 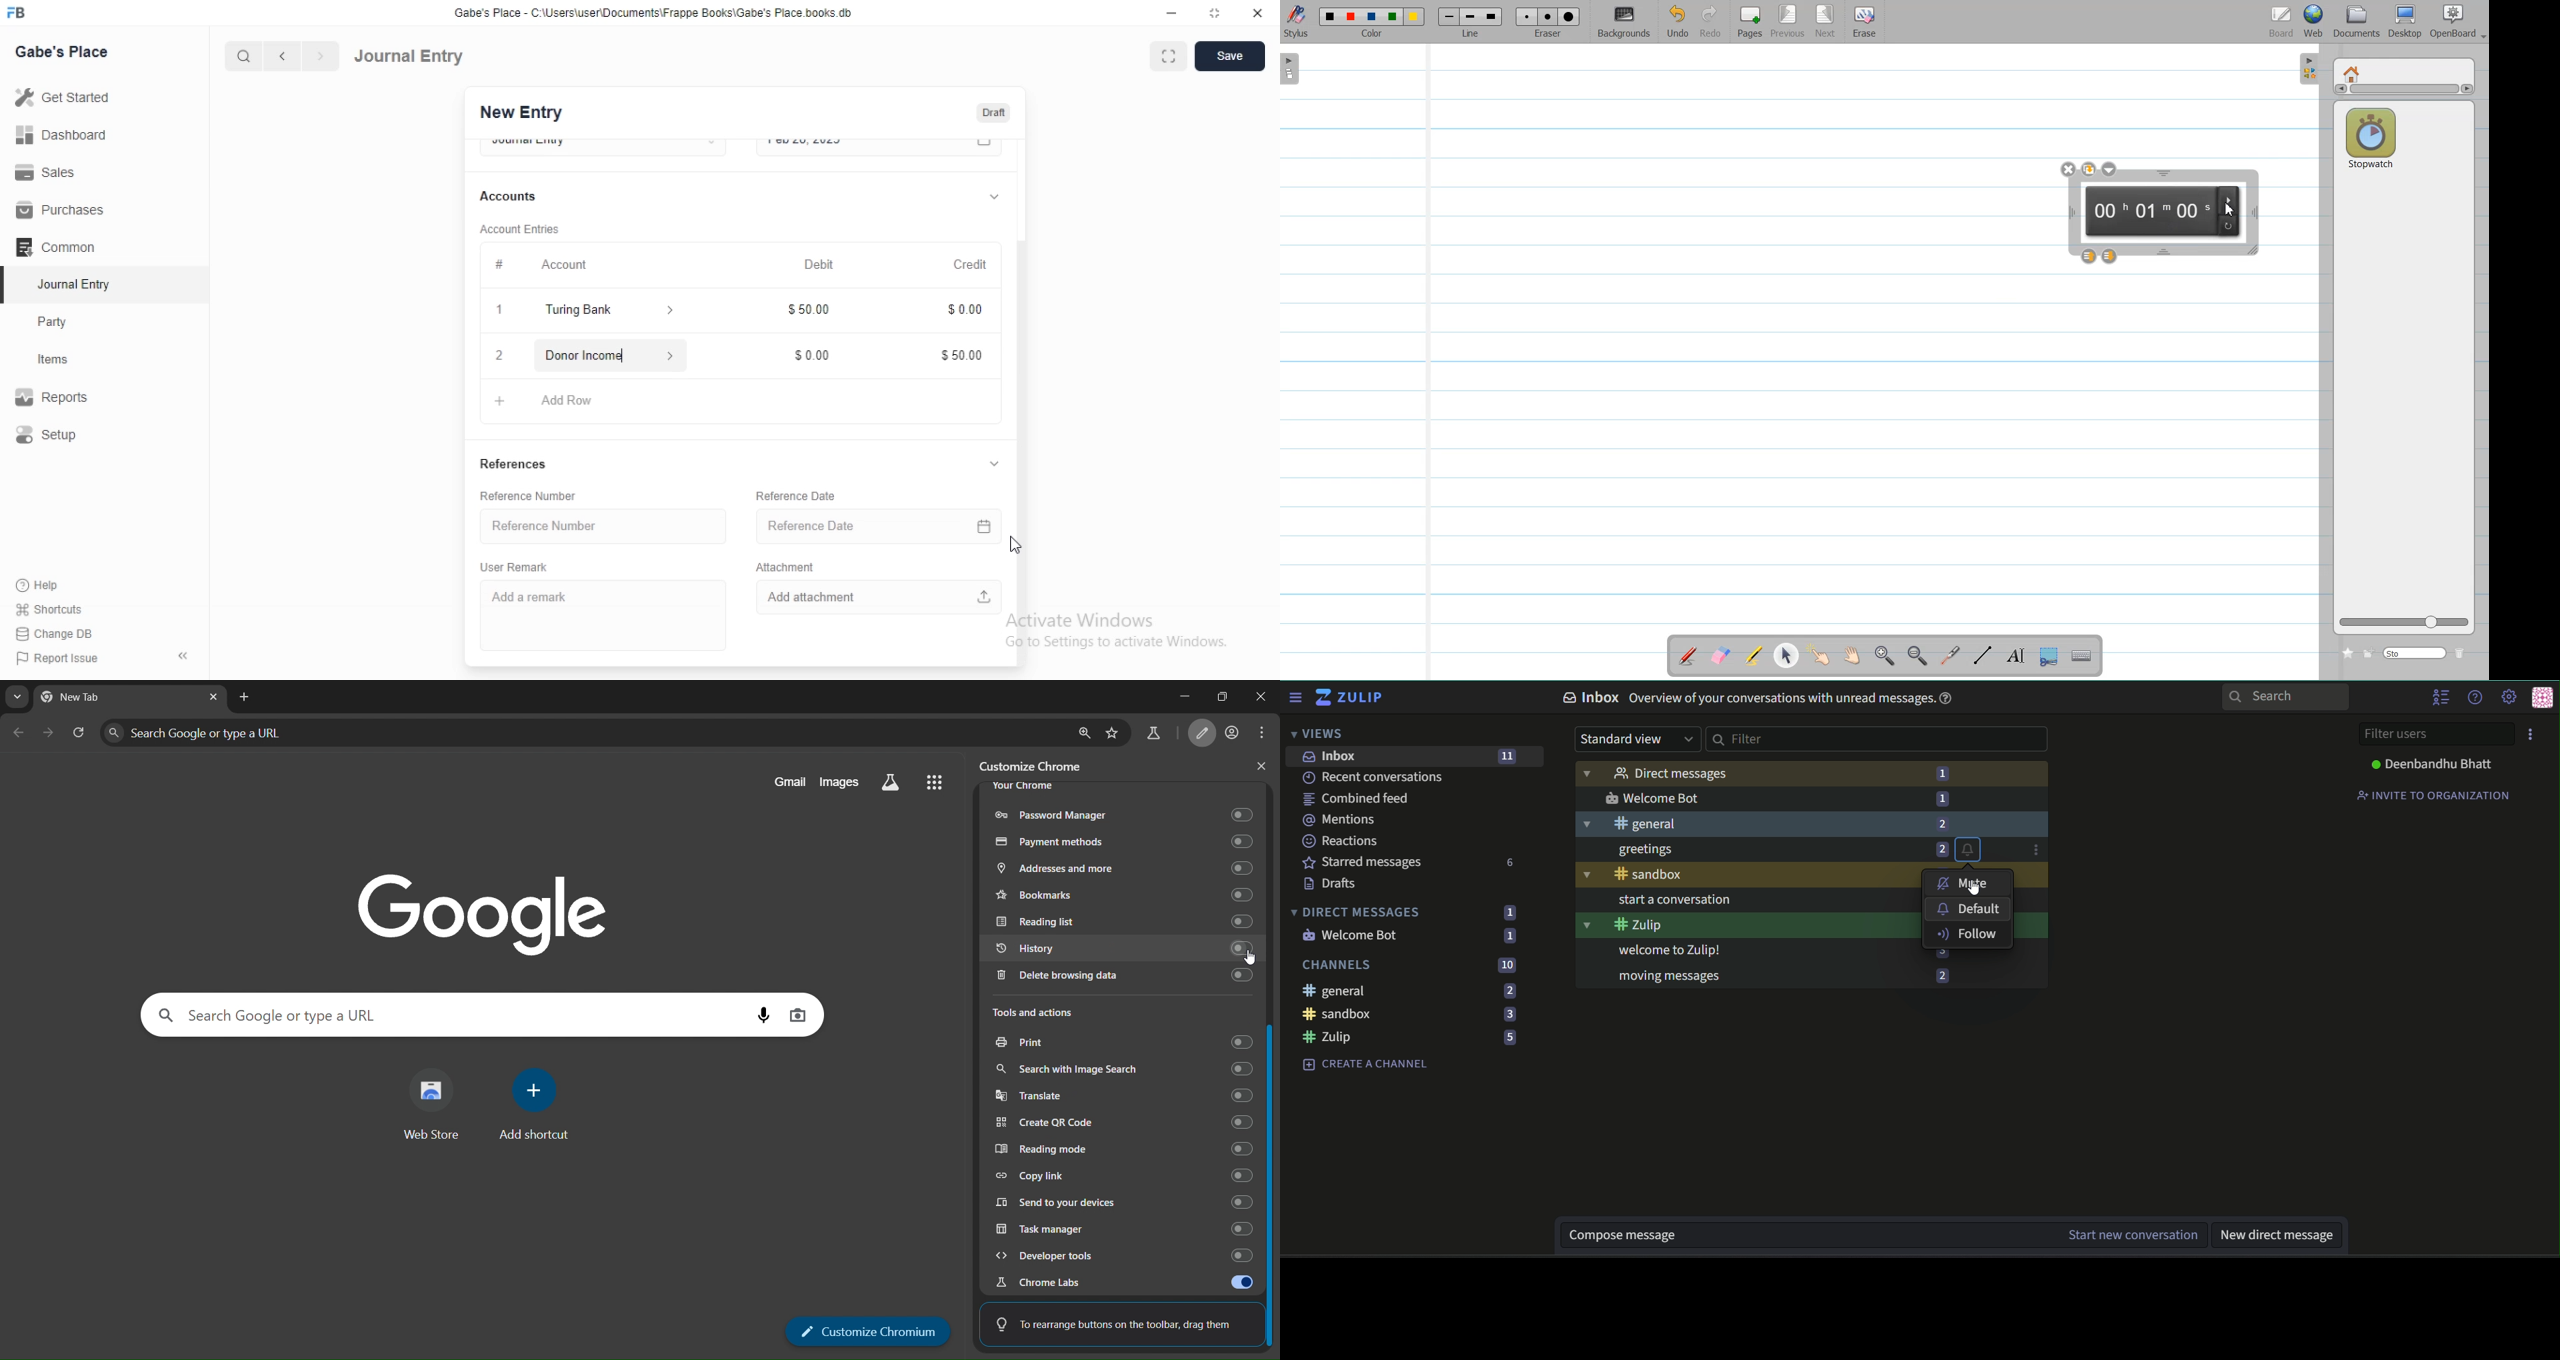 What do you see at coordinates (1332, 758) in the screenshot?
I see `inbox` at bounding box center [1332, 758].